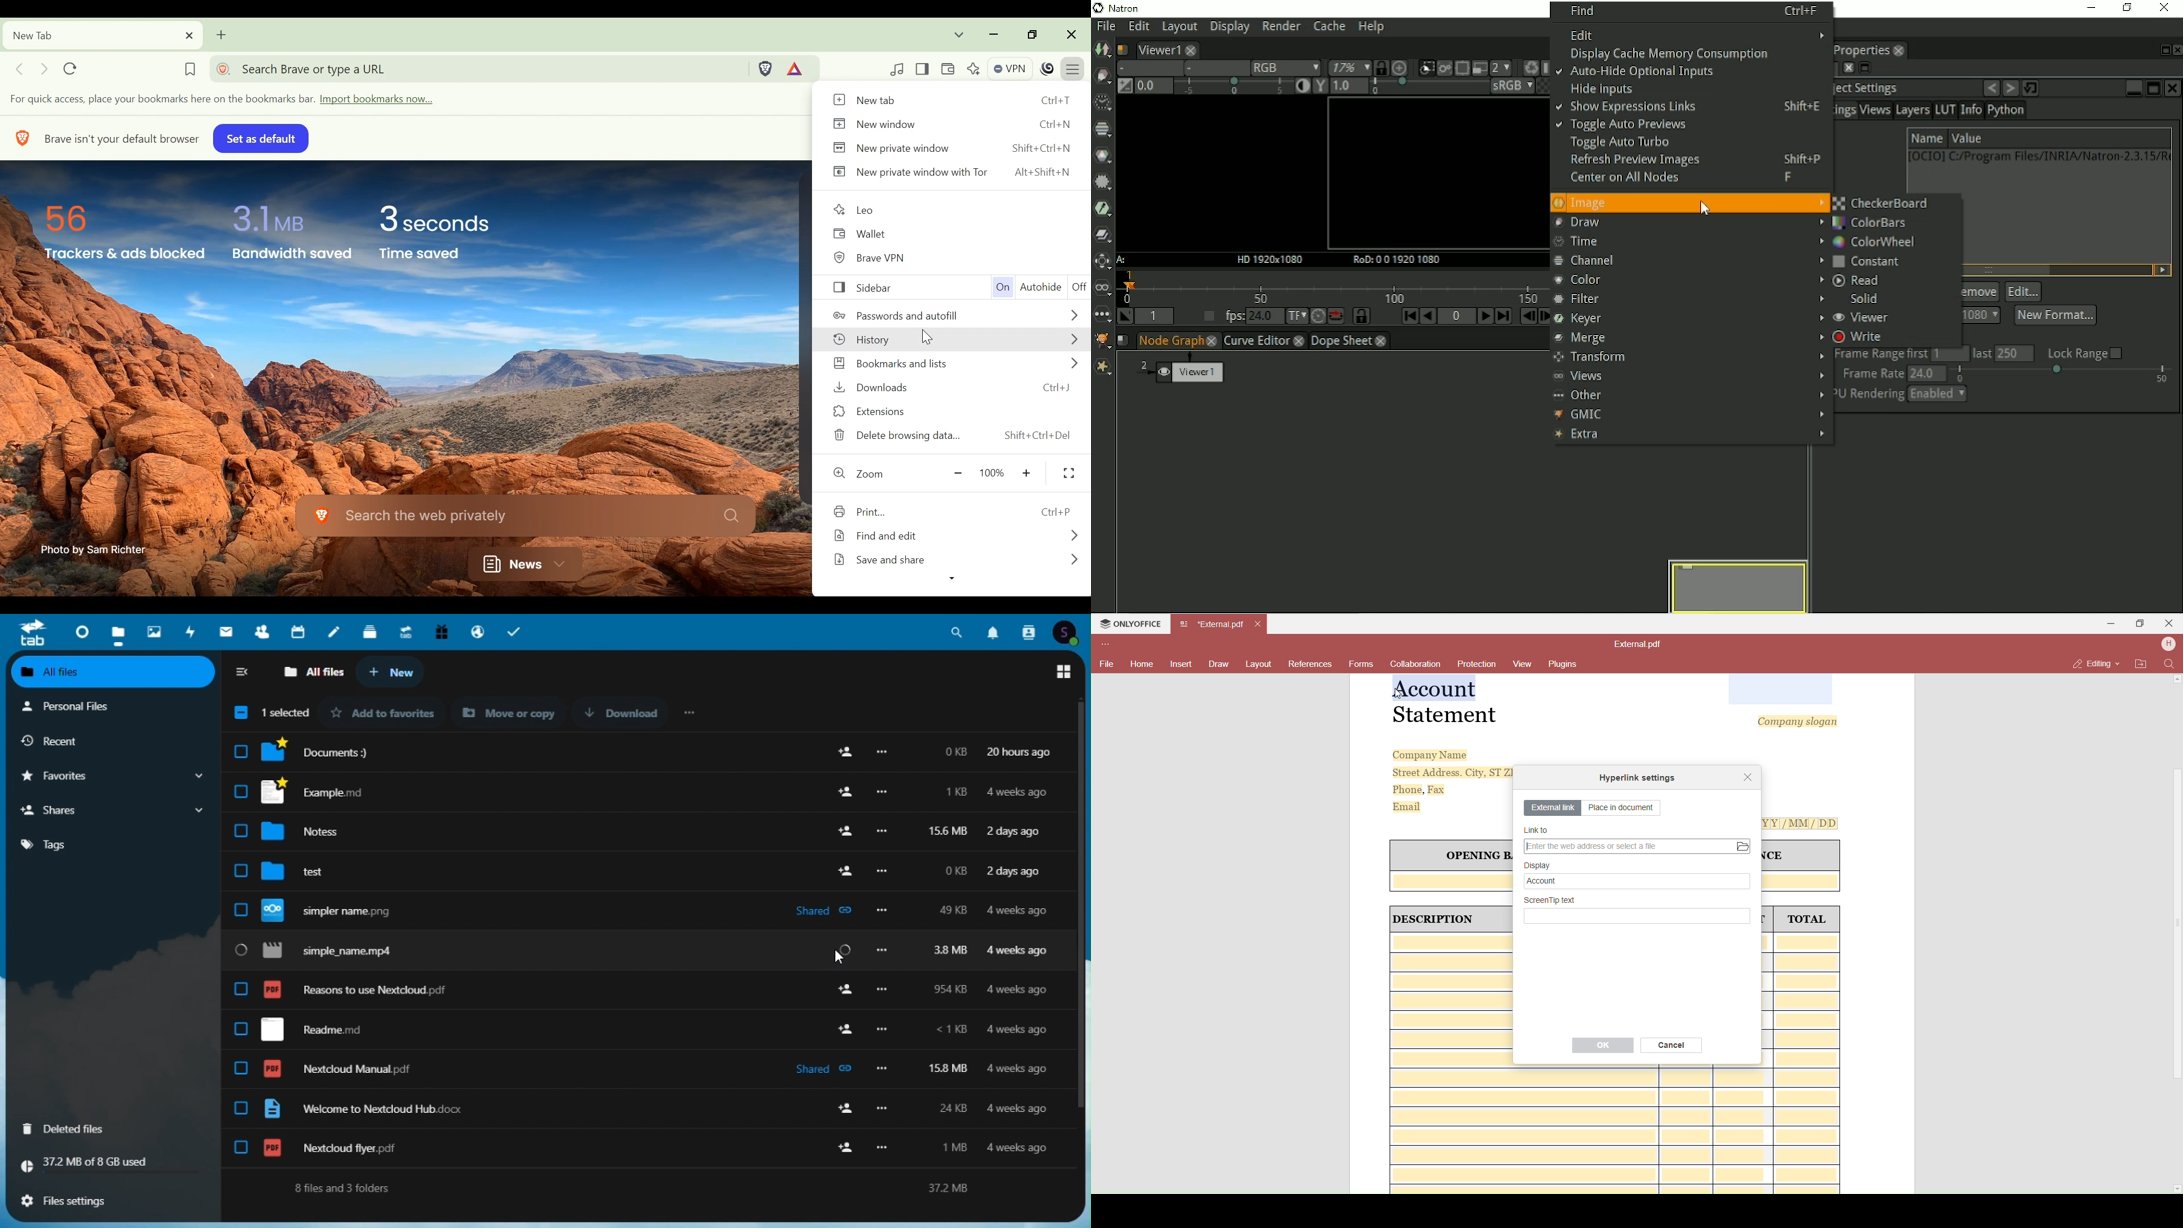 The width and height of the screenshot is (2184, 1232). Describe the element at coordinates (1029, 473) in the screenshot. I see `Zoom in` at that location.